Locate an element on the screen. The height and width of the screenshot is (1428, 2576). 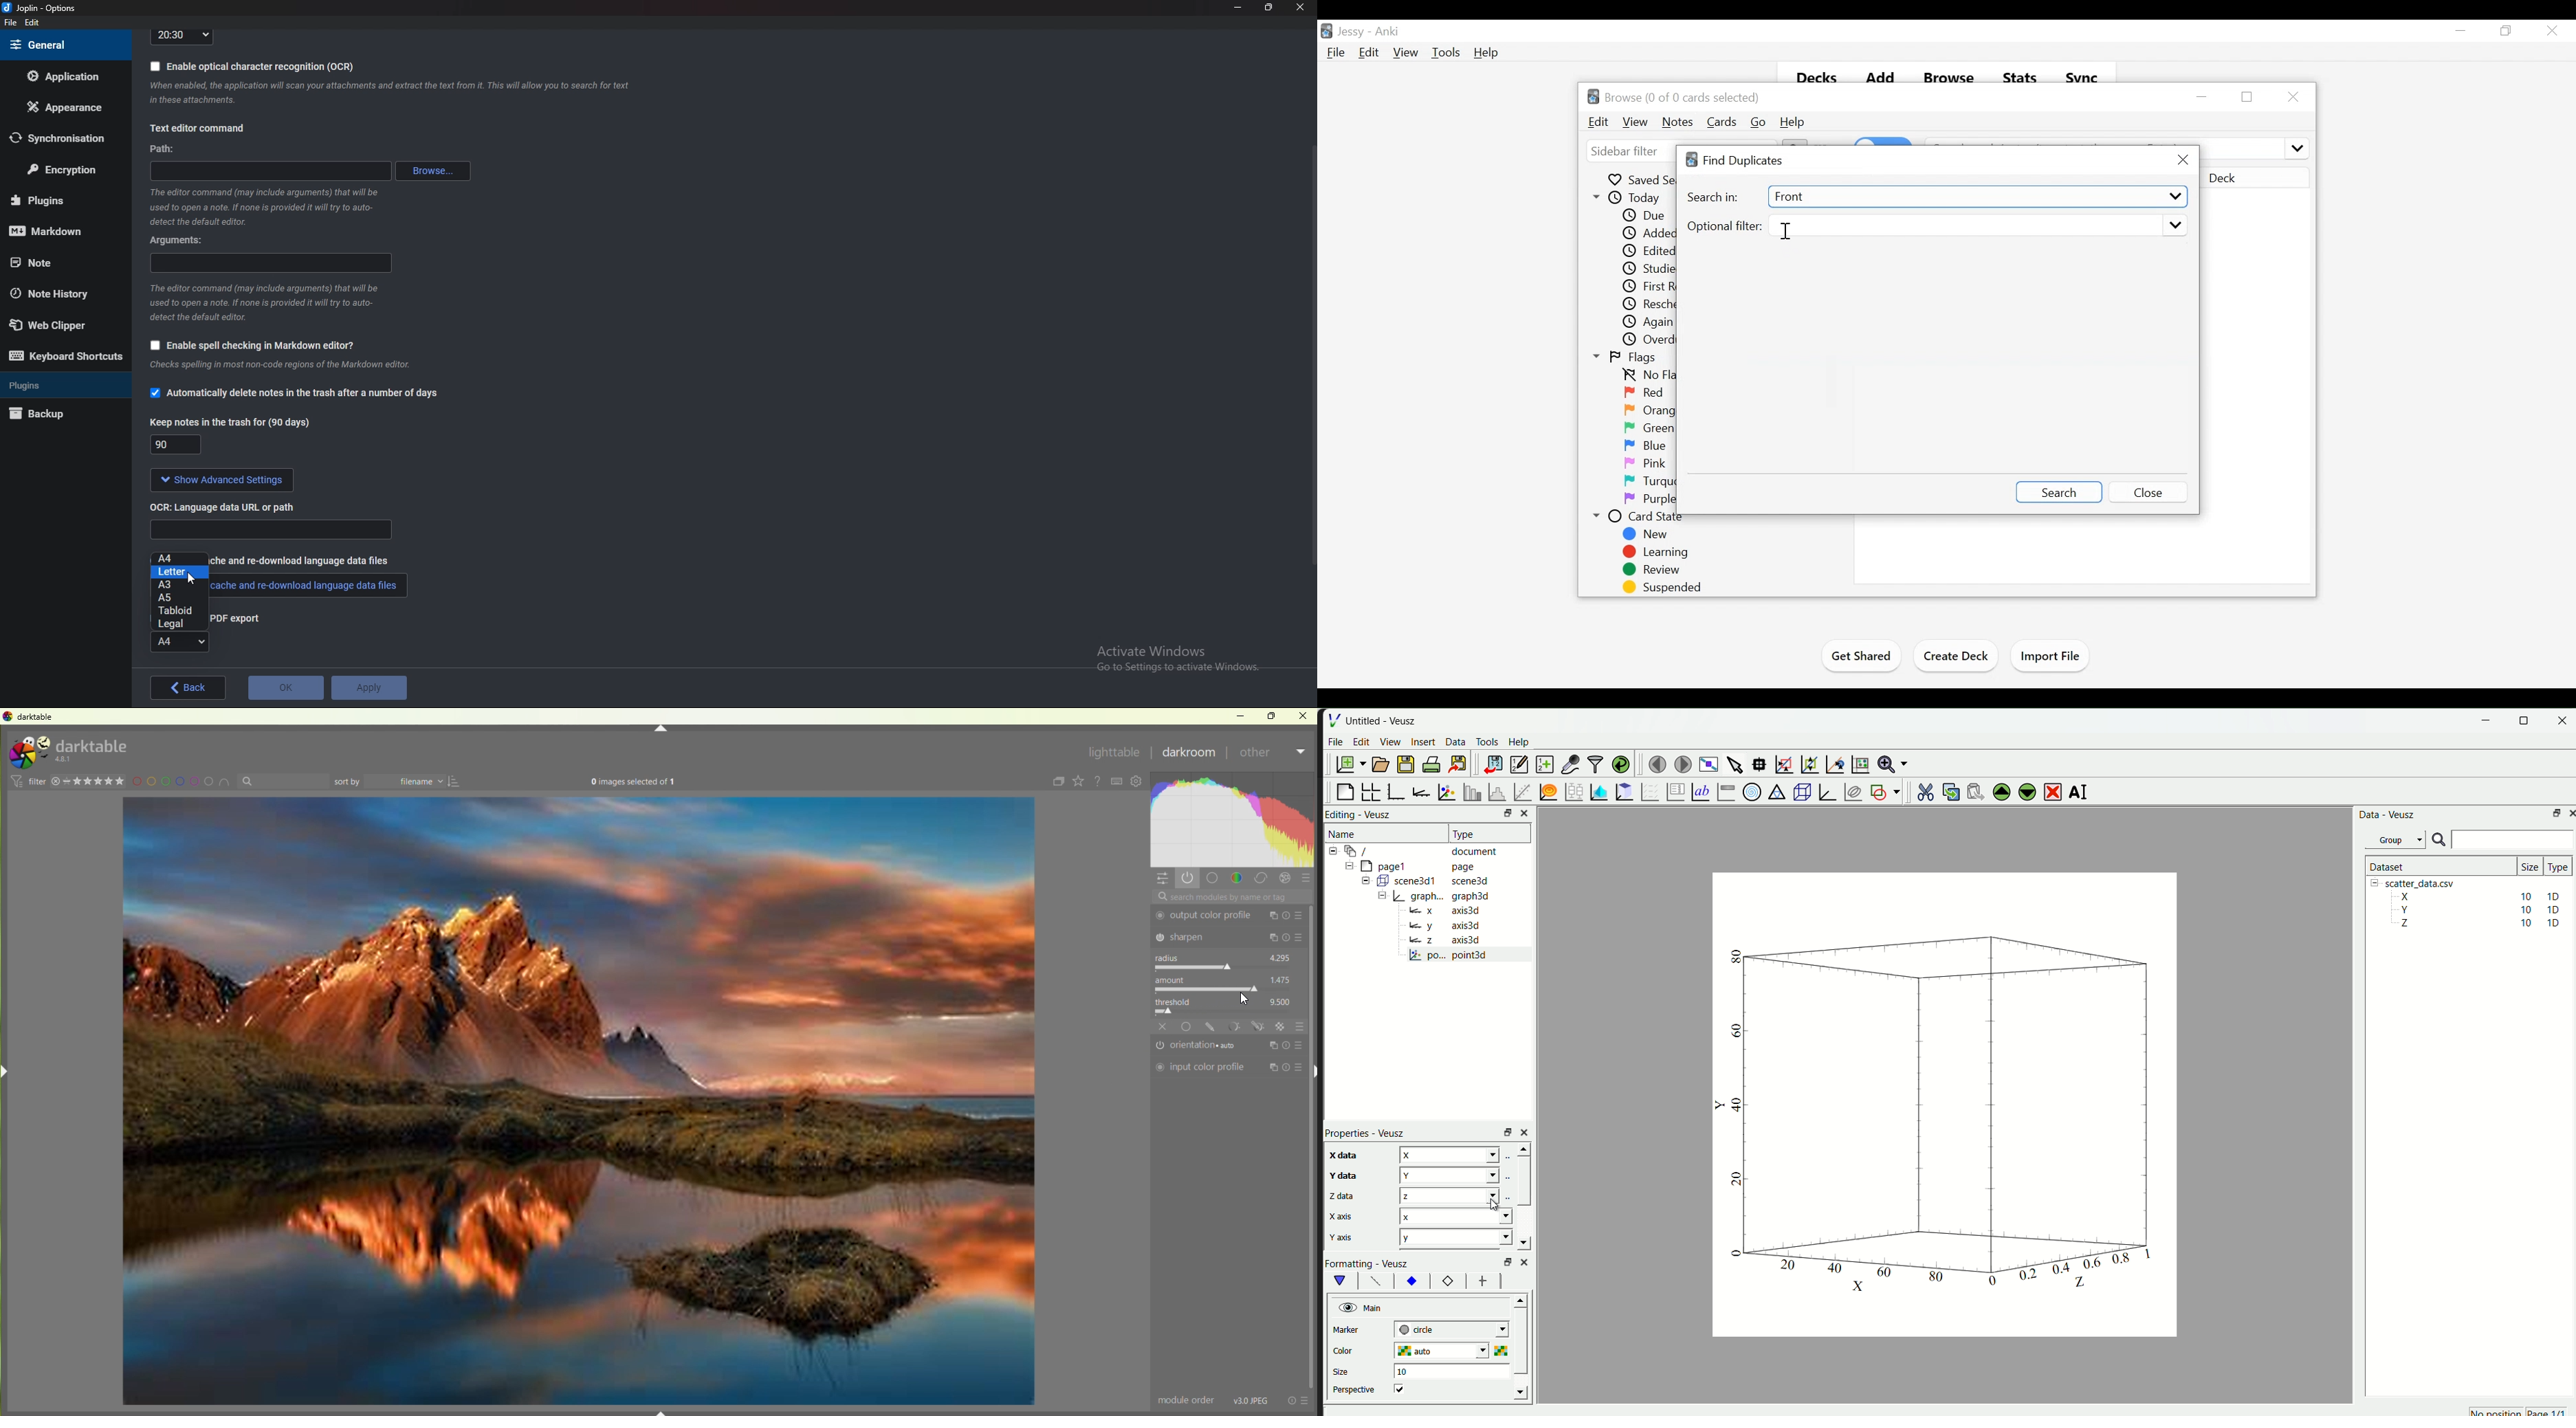
Learning is located at coordinates (1654, 552).